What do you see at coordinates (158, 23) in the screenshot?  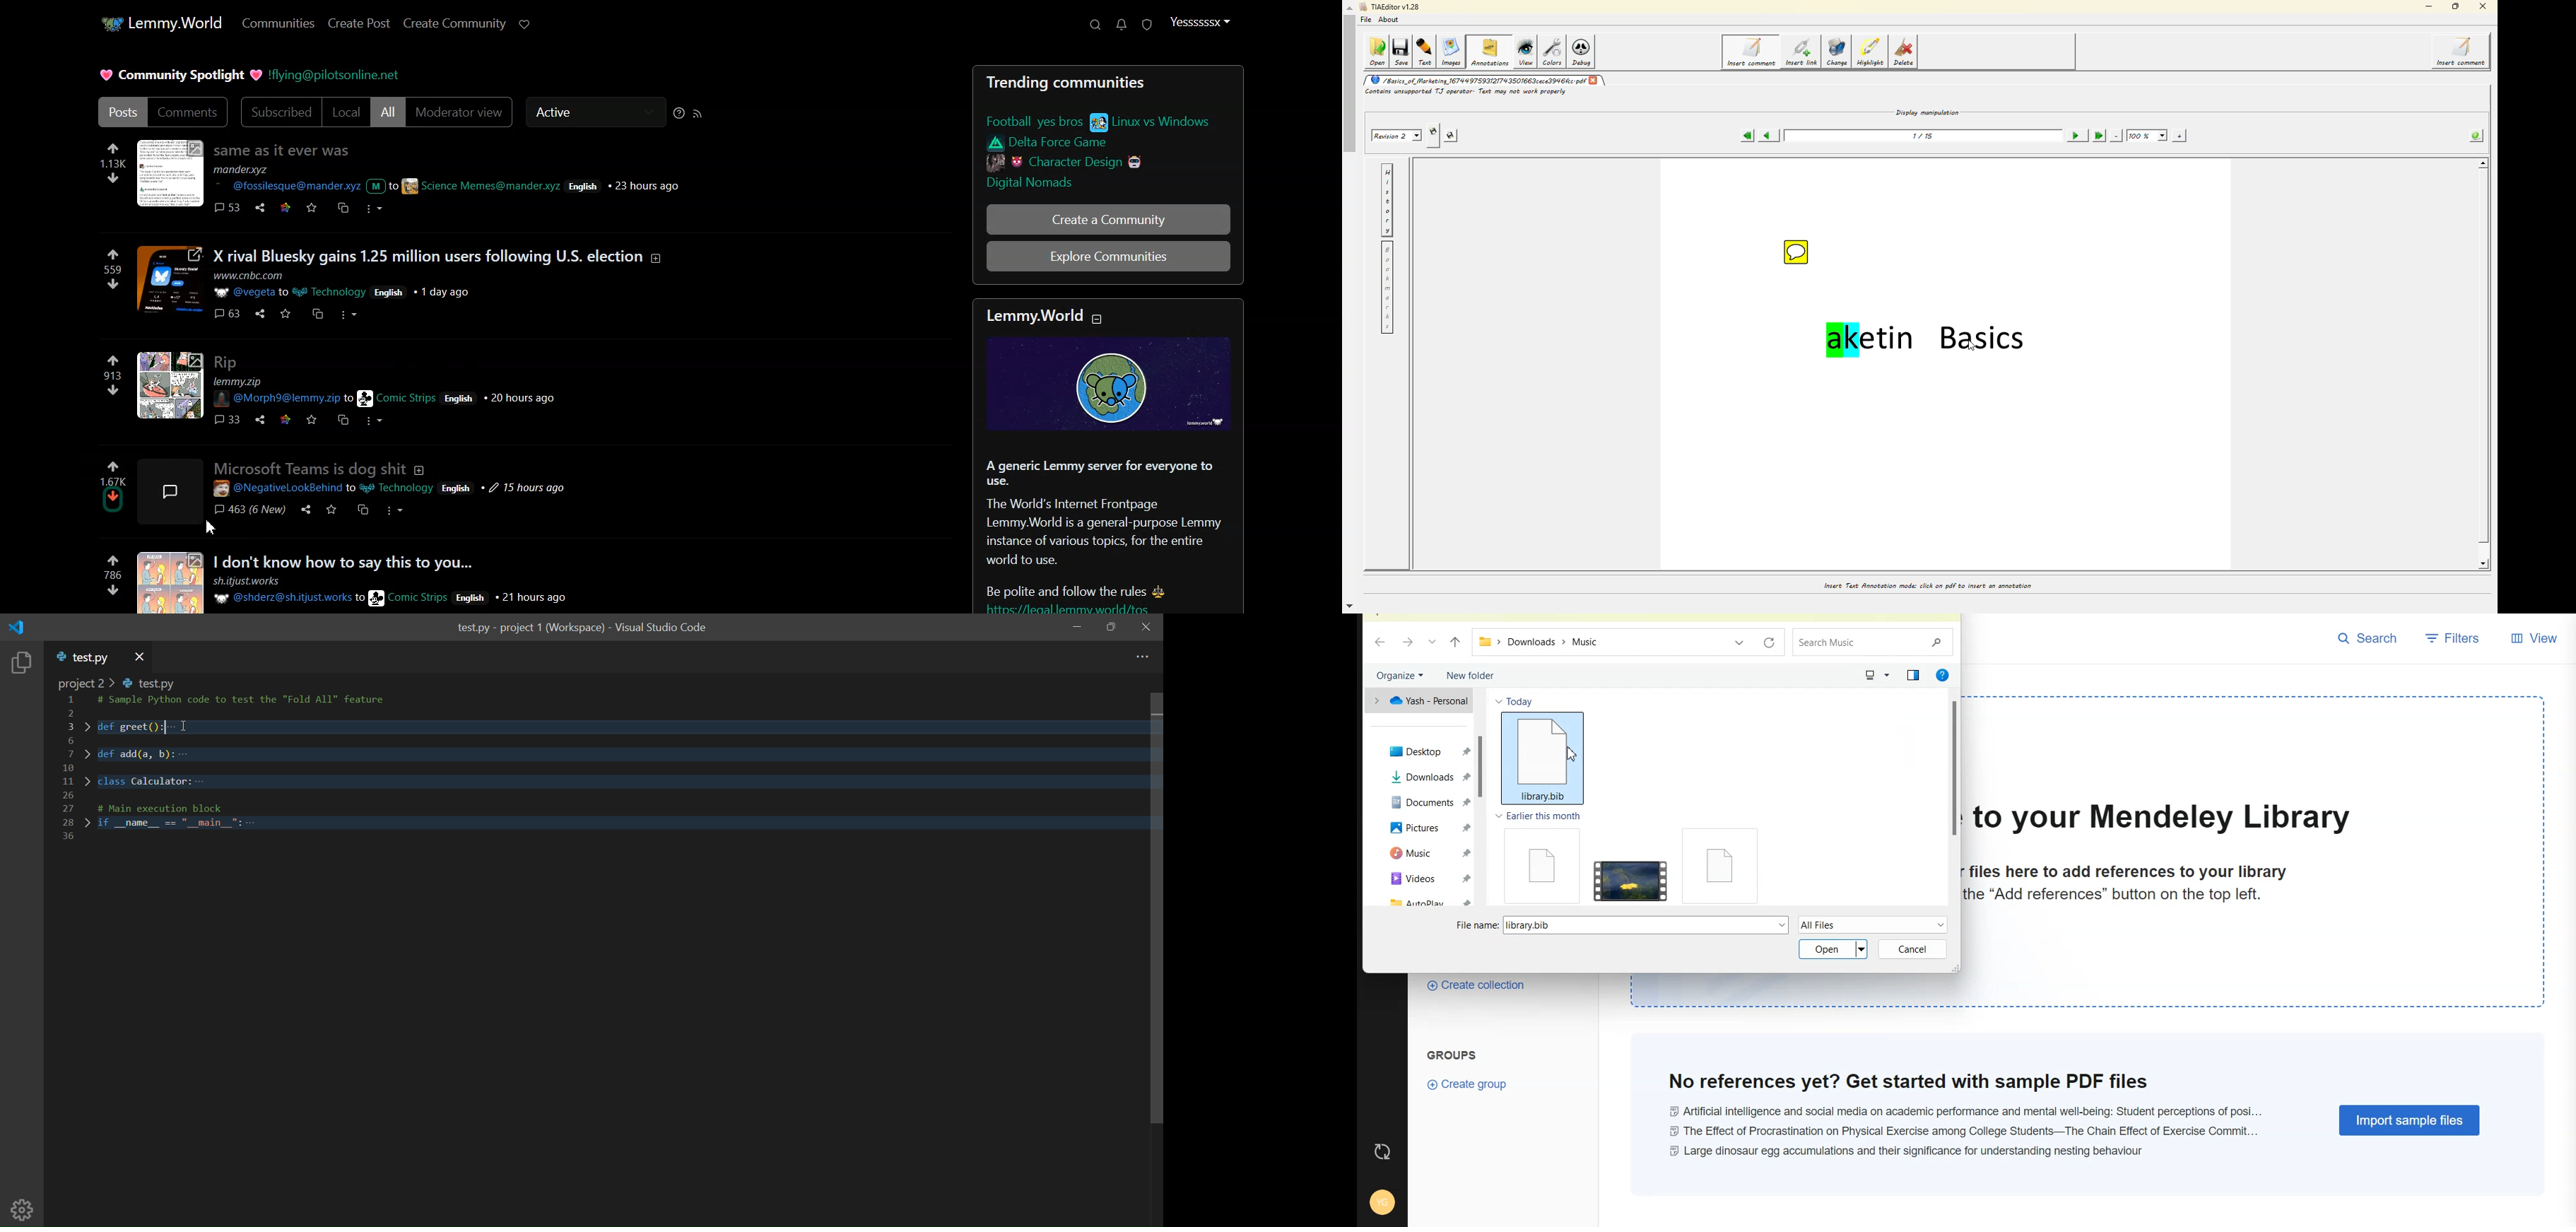 I see `Home page` at bounding box center [158, 23].